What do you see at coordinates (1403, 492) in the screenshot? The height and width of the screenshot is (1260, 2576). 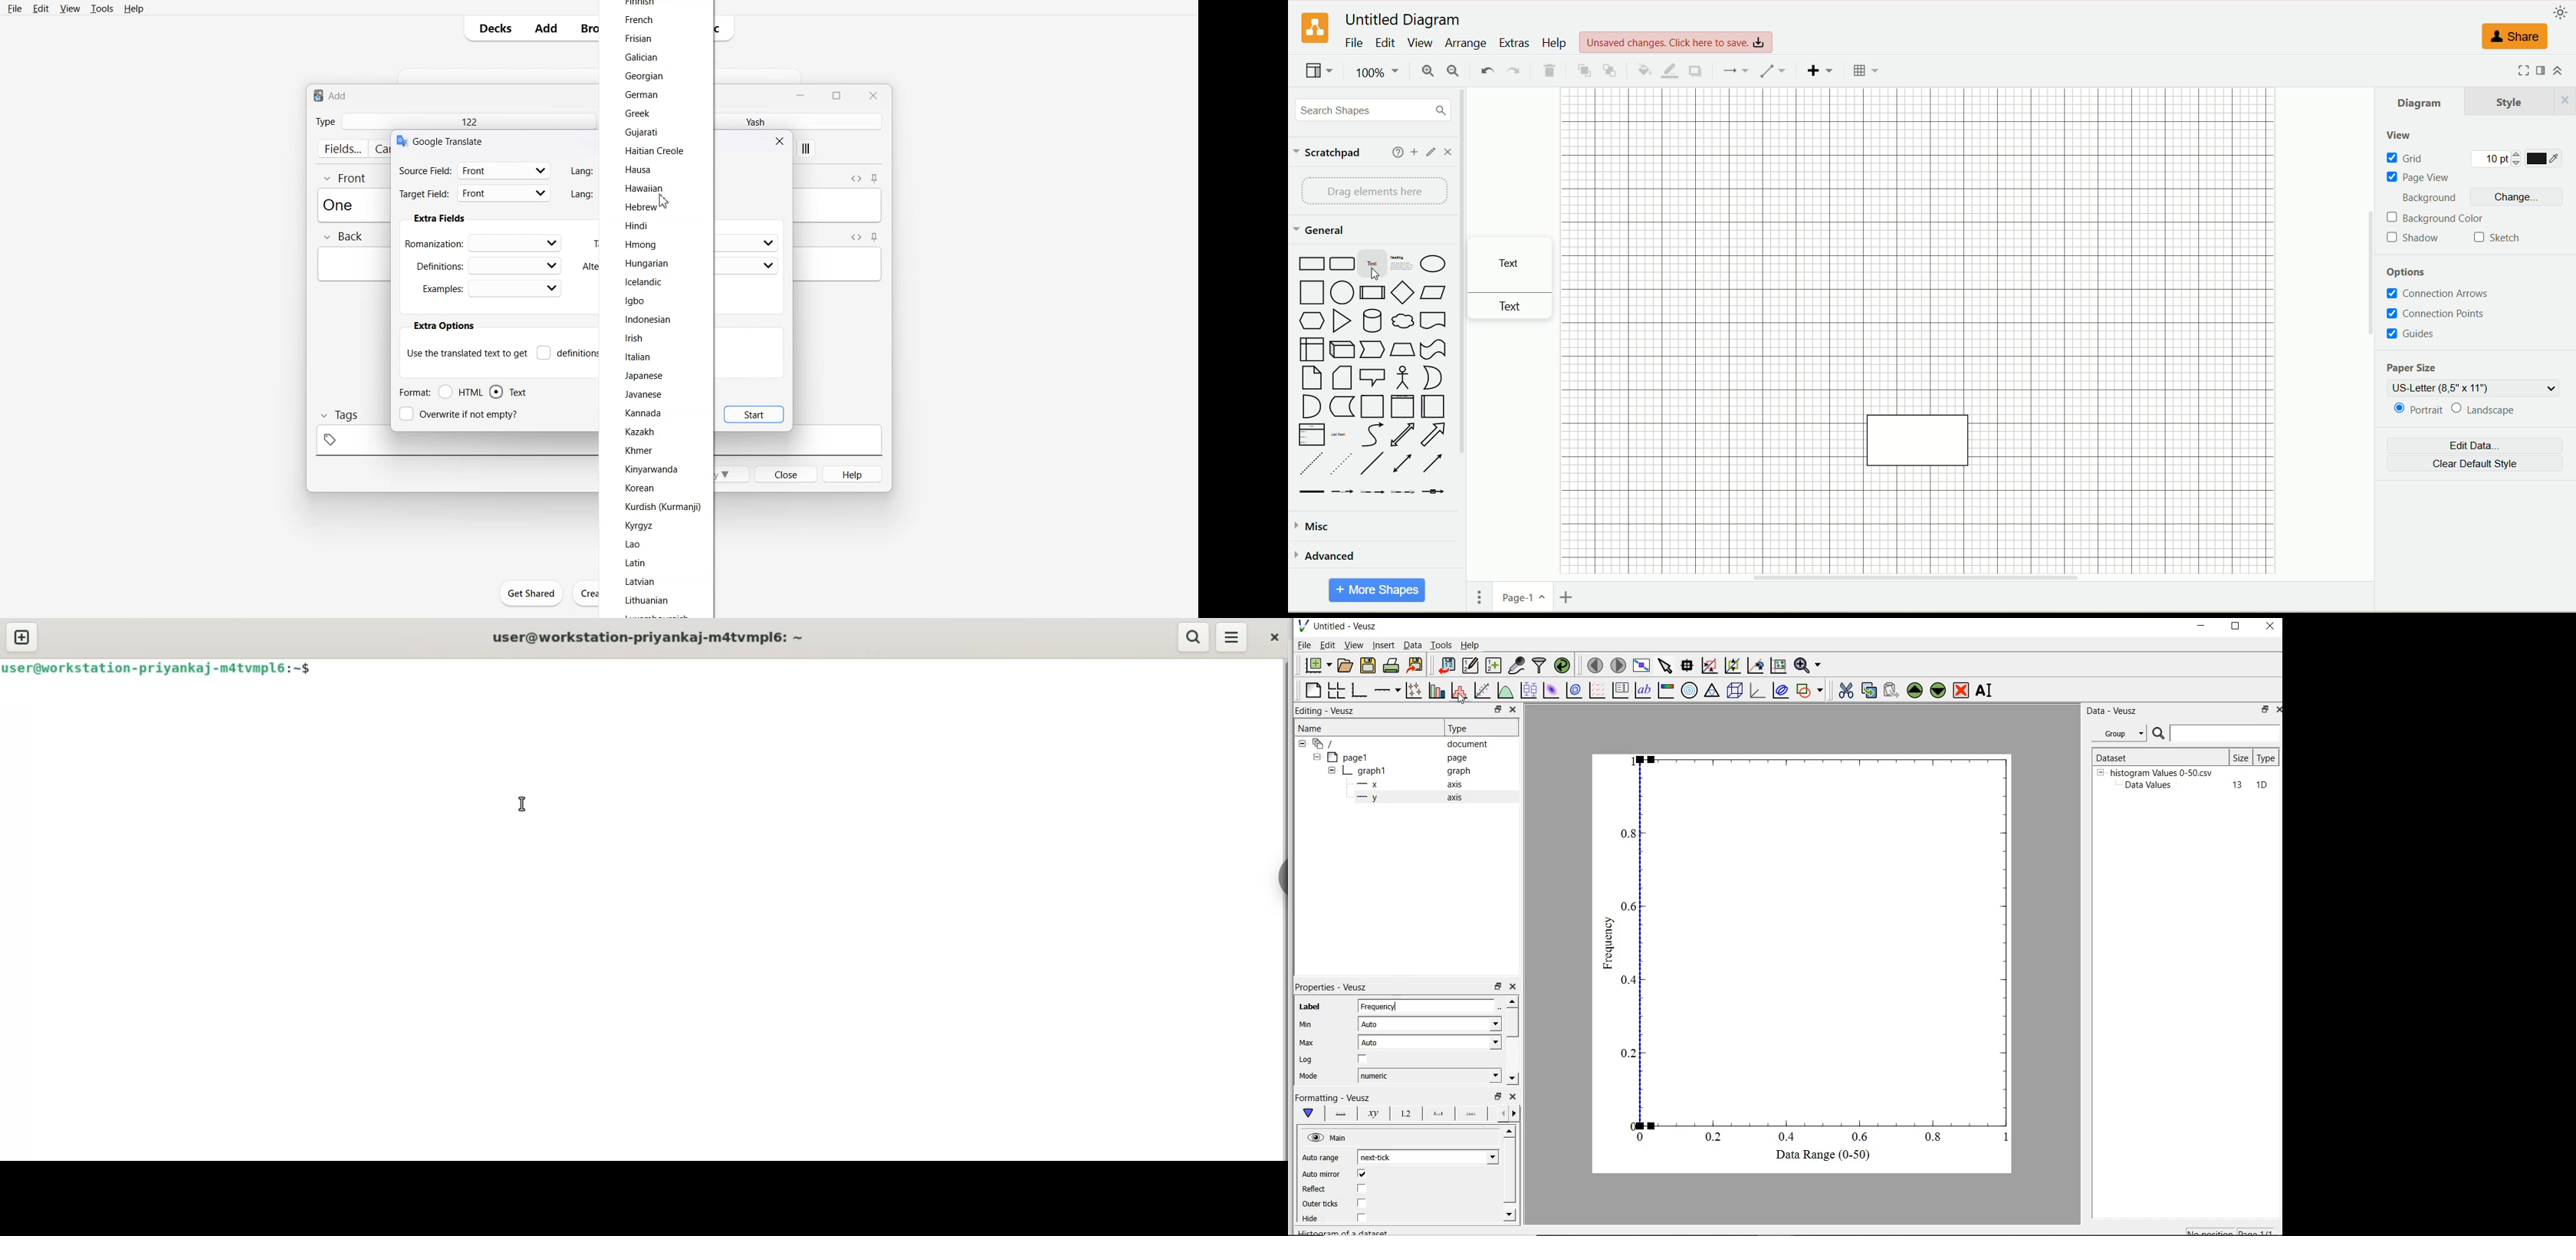 I see `connector 4` at bounding box center [1403, 492].